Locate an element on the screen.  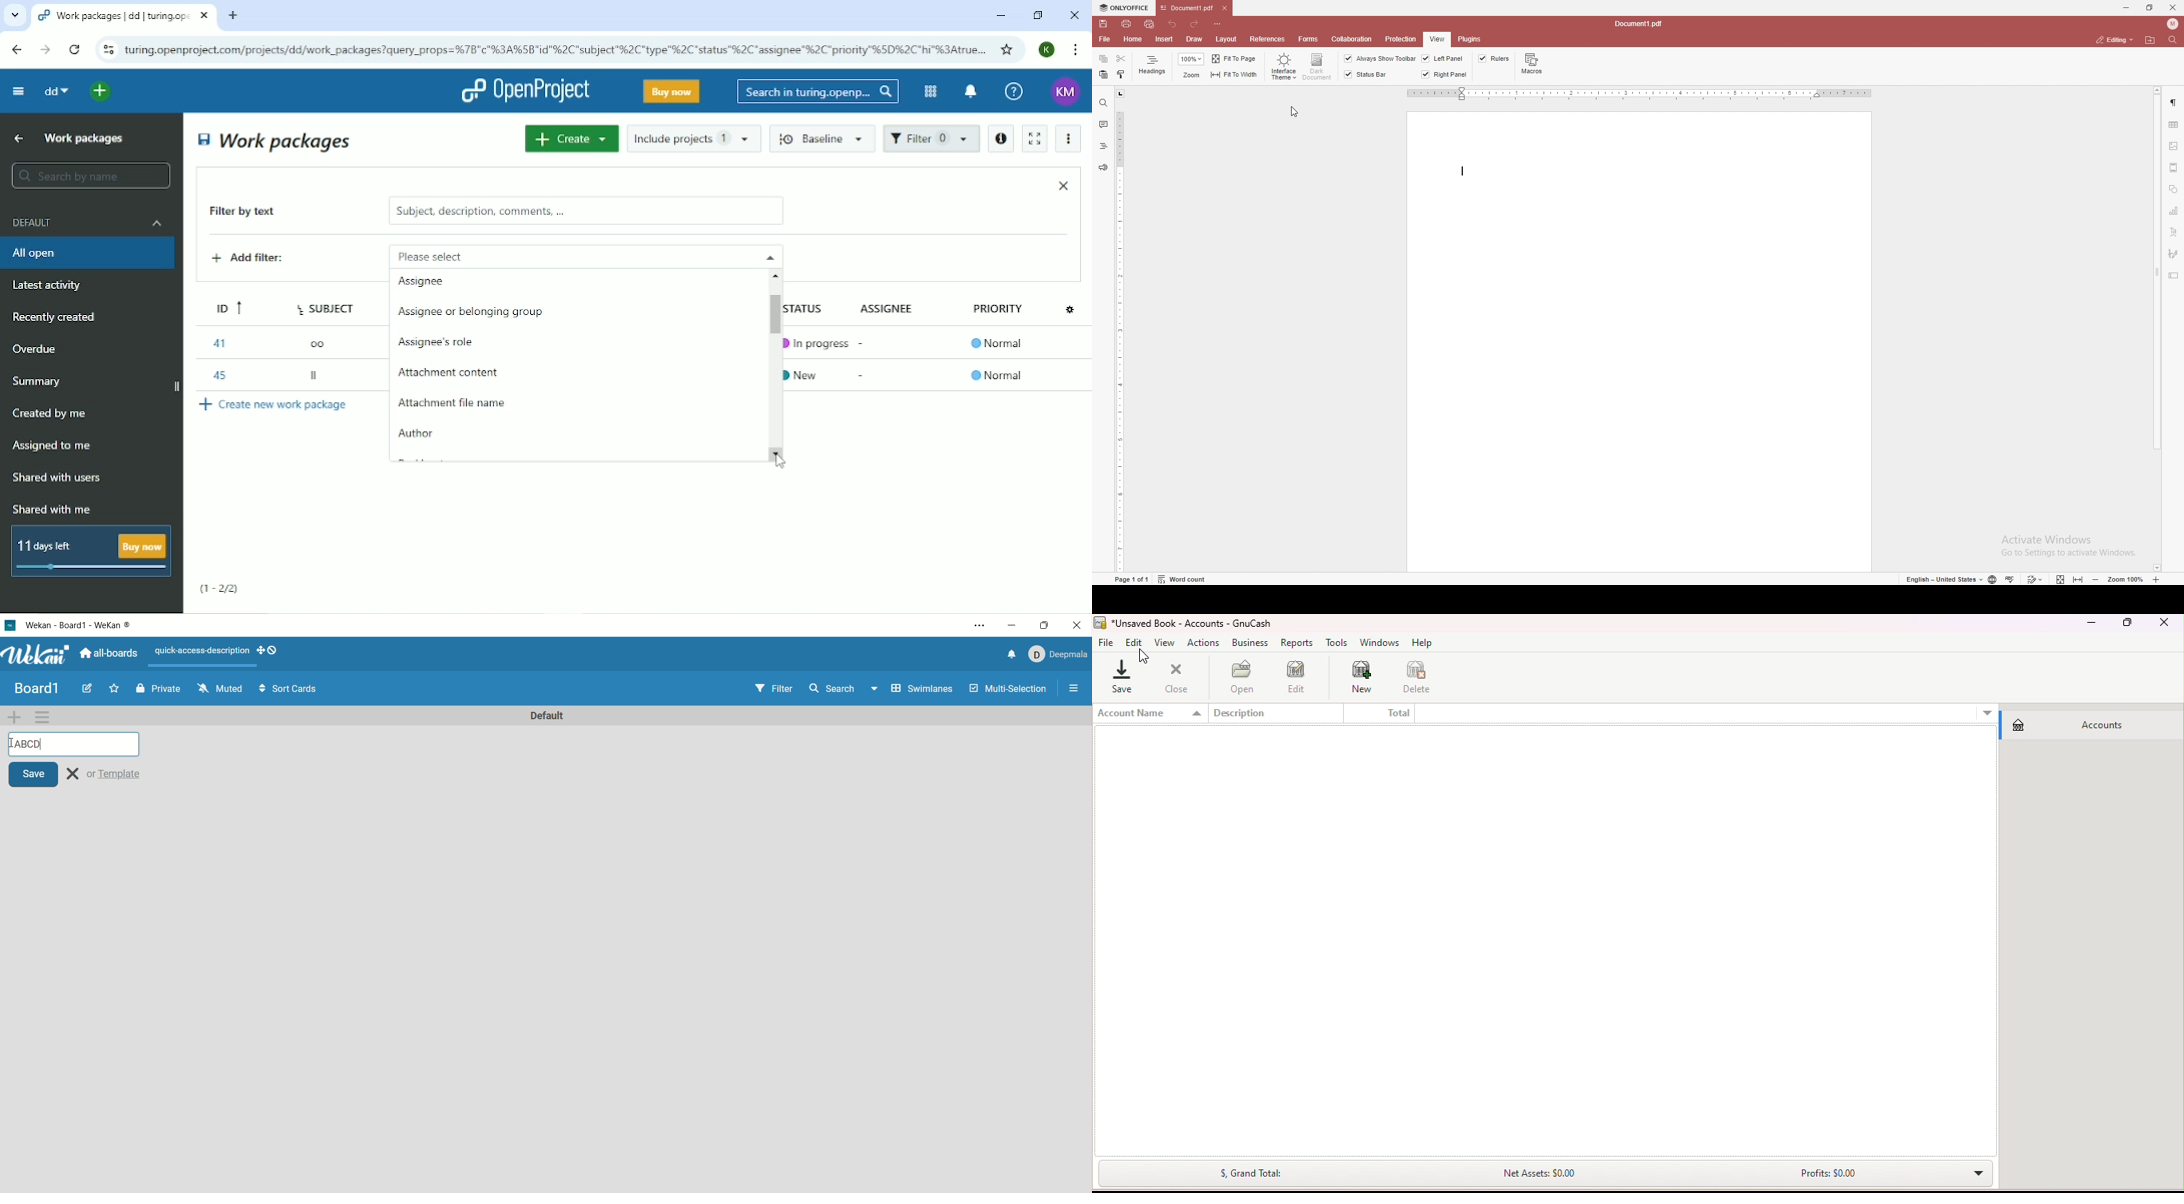
template is located at coordinates (116, 774).